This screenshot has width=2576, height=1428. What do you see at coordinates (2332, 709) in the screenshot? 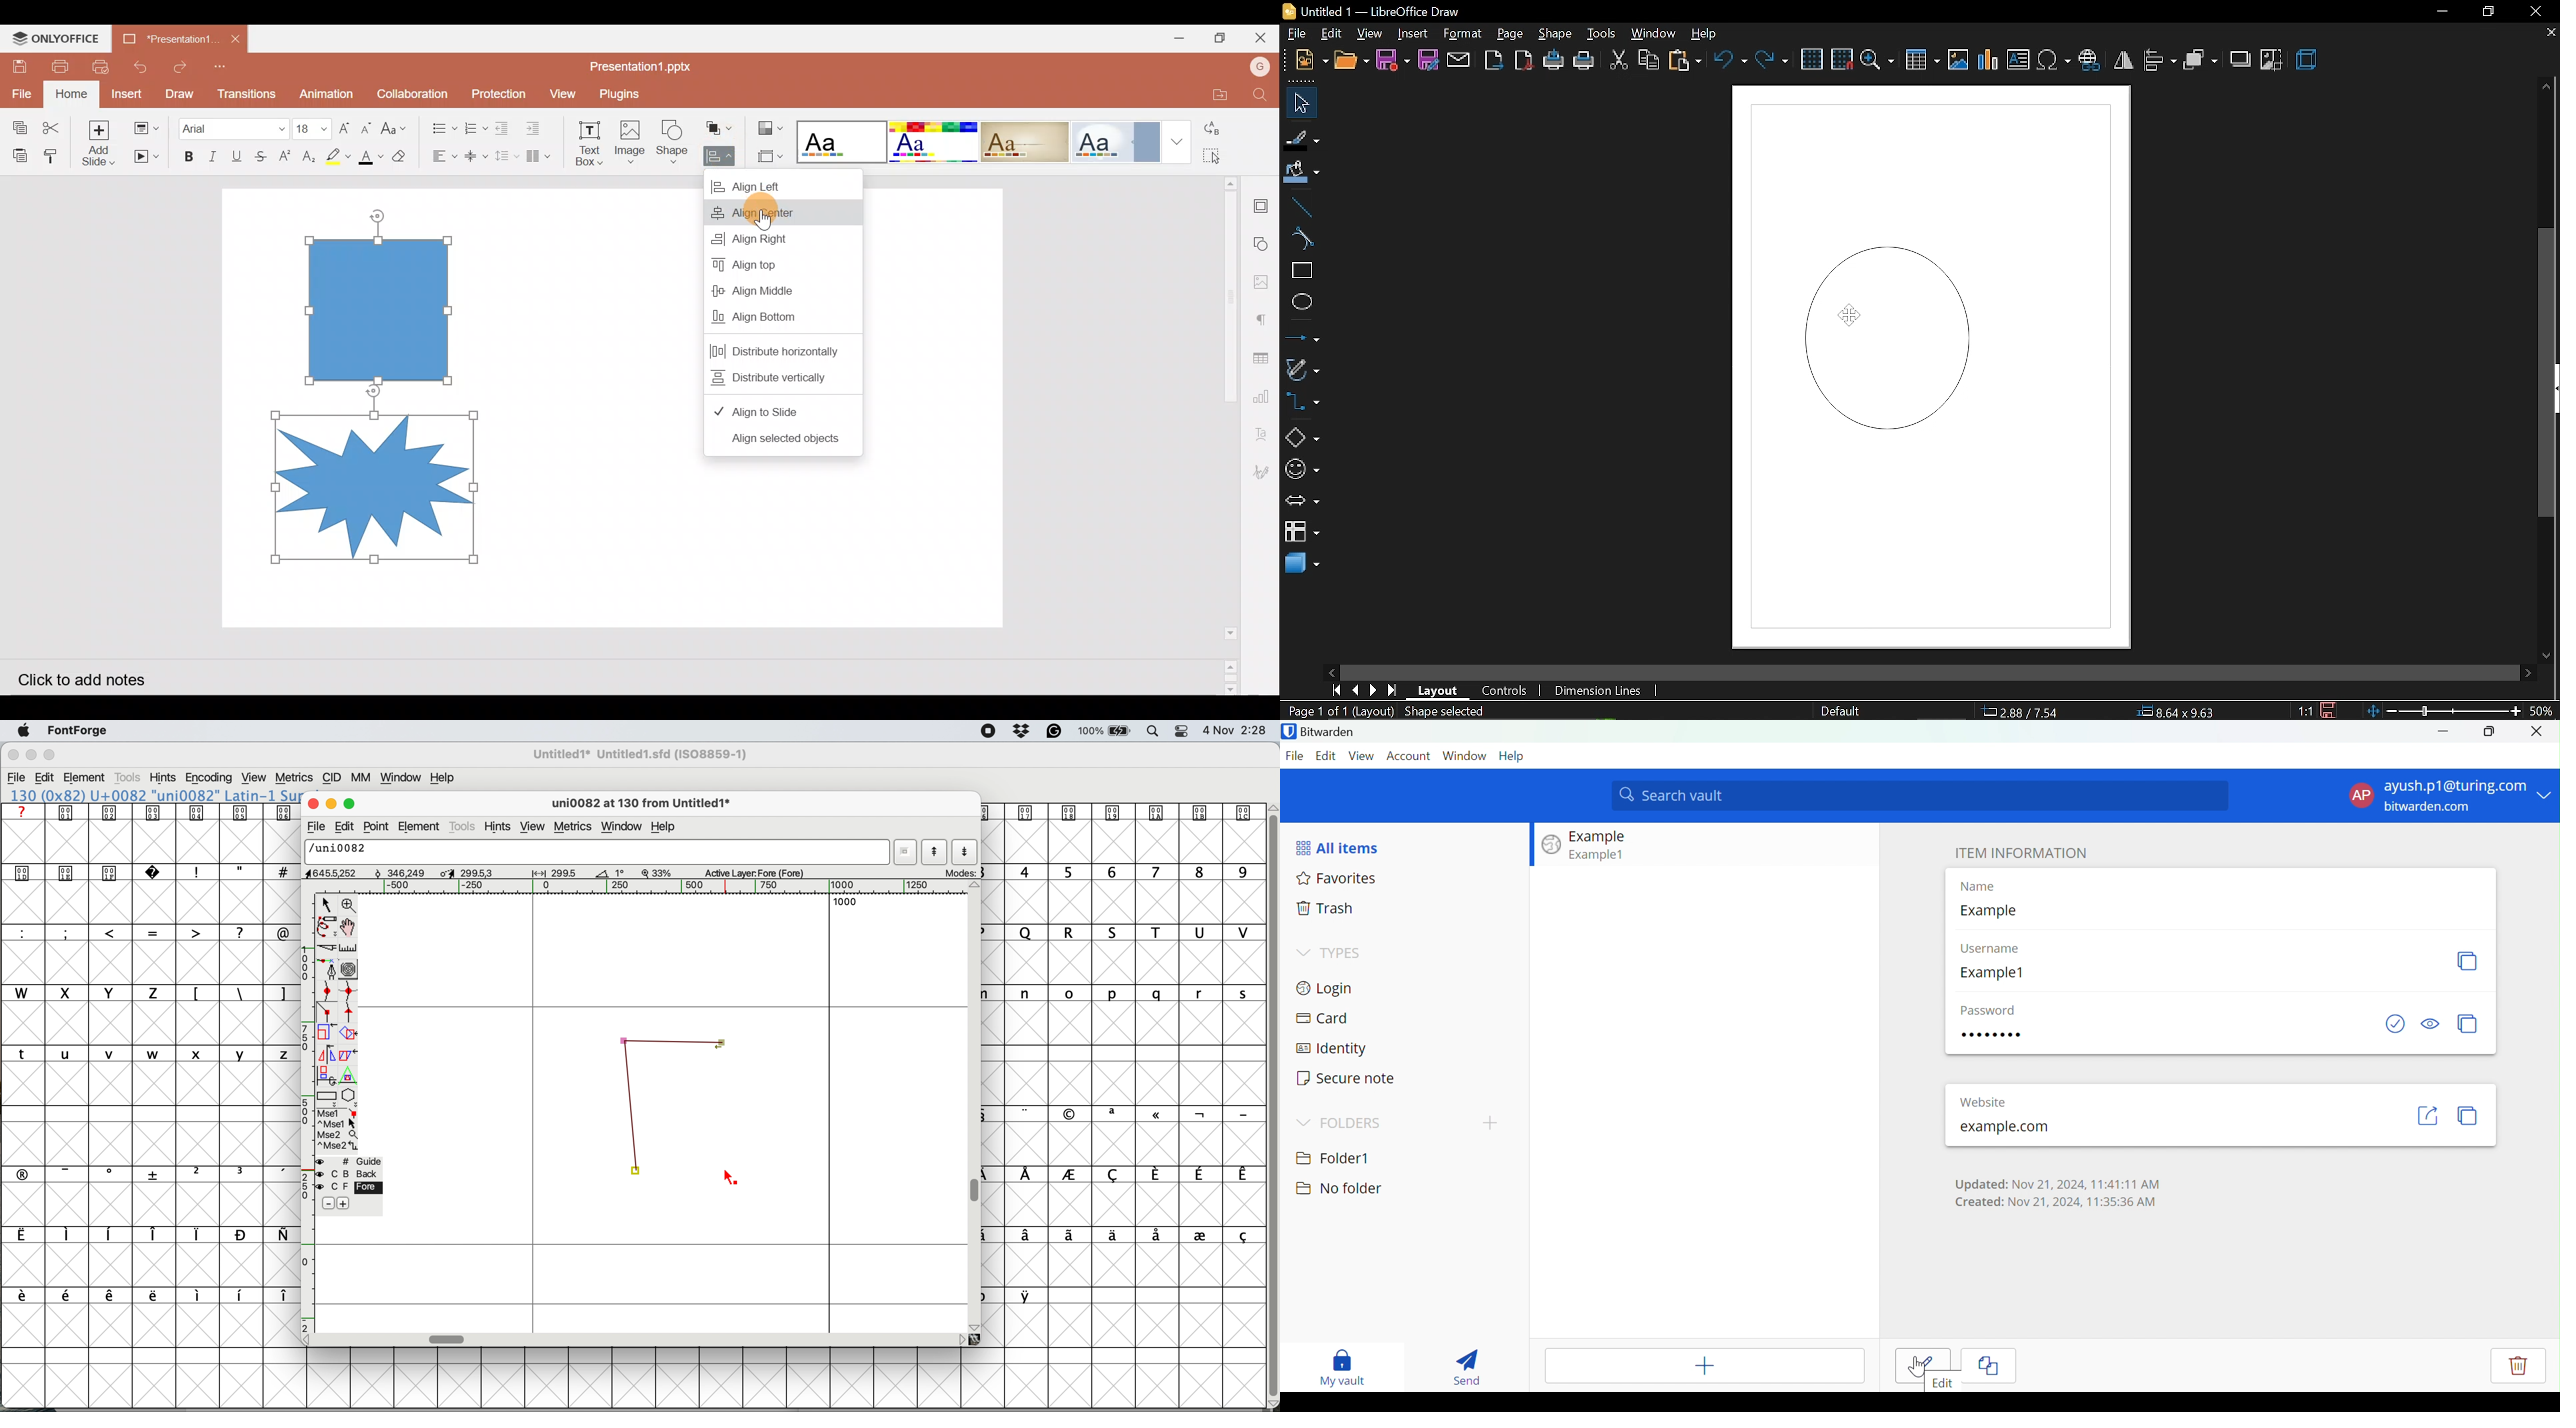
I see `save` at bounding box center [2332, 709].